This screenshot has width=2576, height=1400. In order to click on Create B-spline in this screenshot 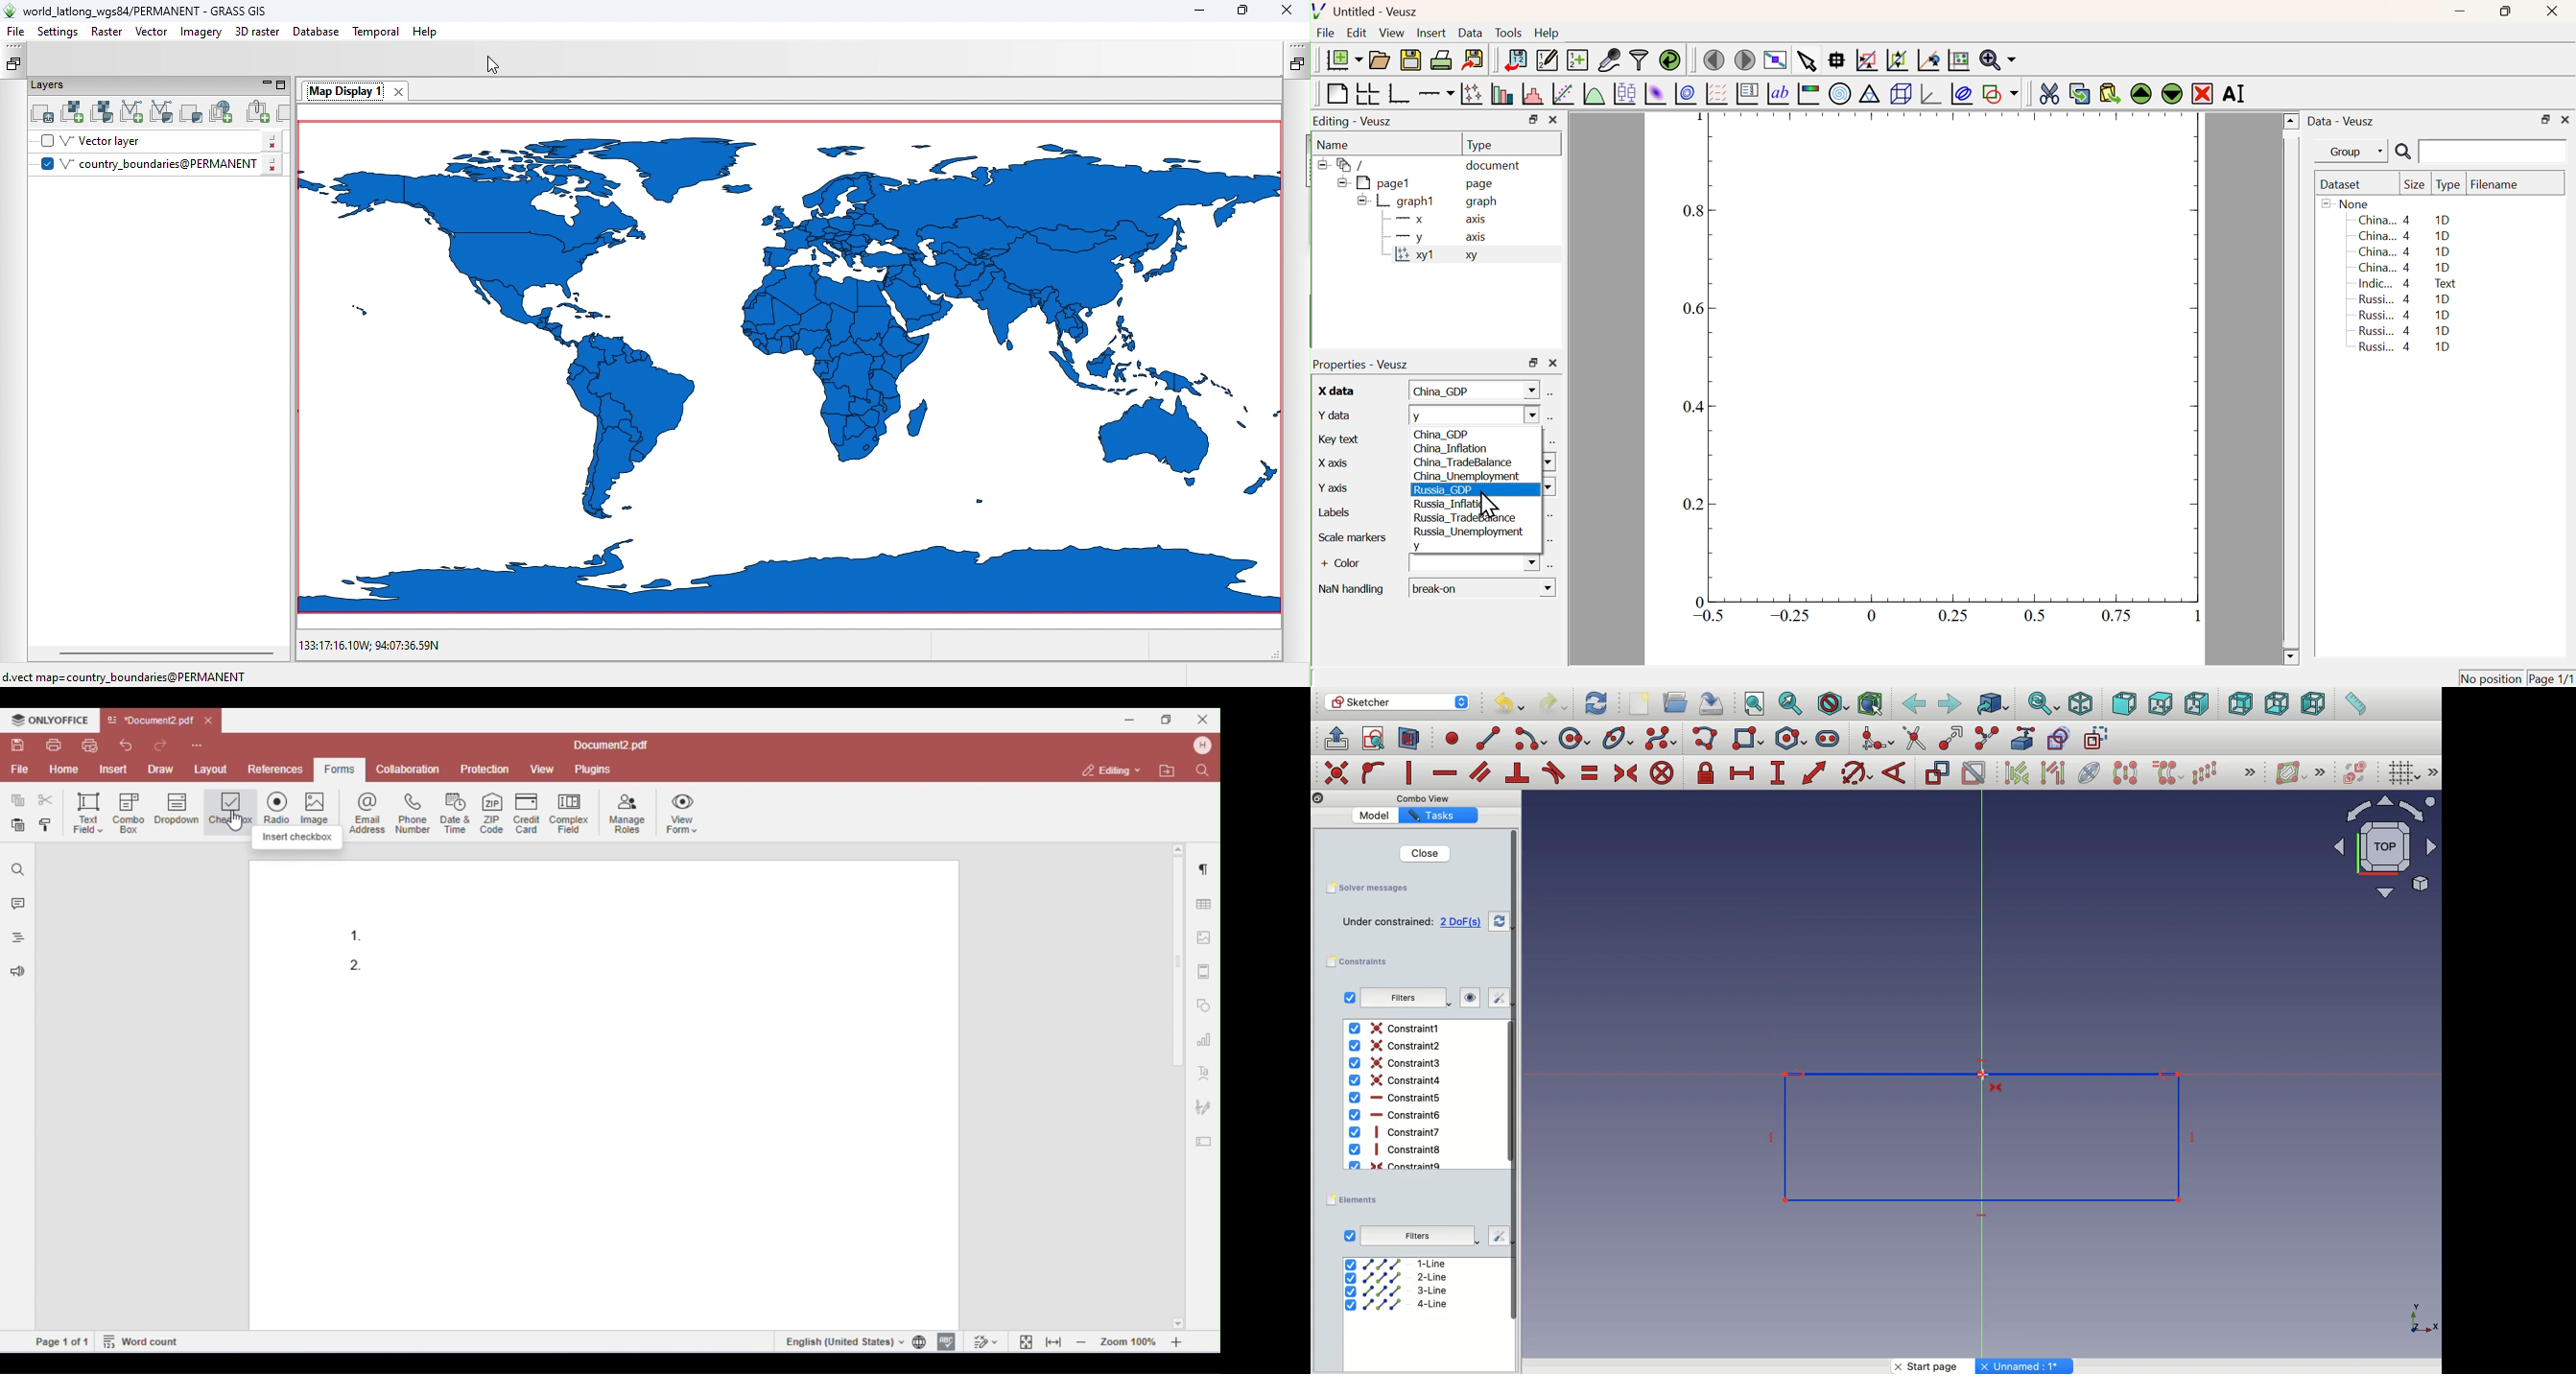, I will do `click(1661, 737)`.